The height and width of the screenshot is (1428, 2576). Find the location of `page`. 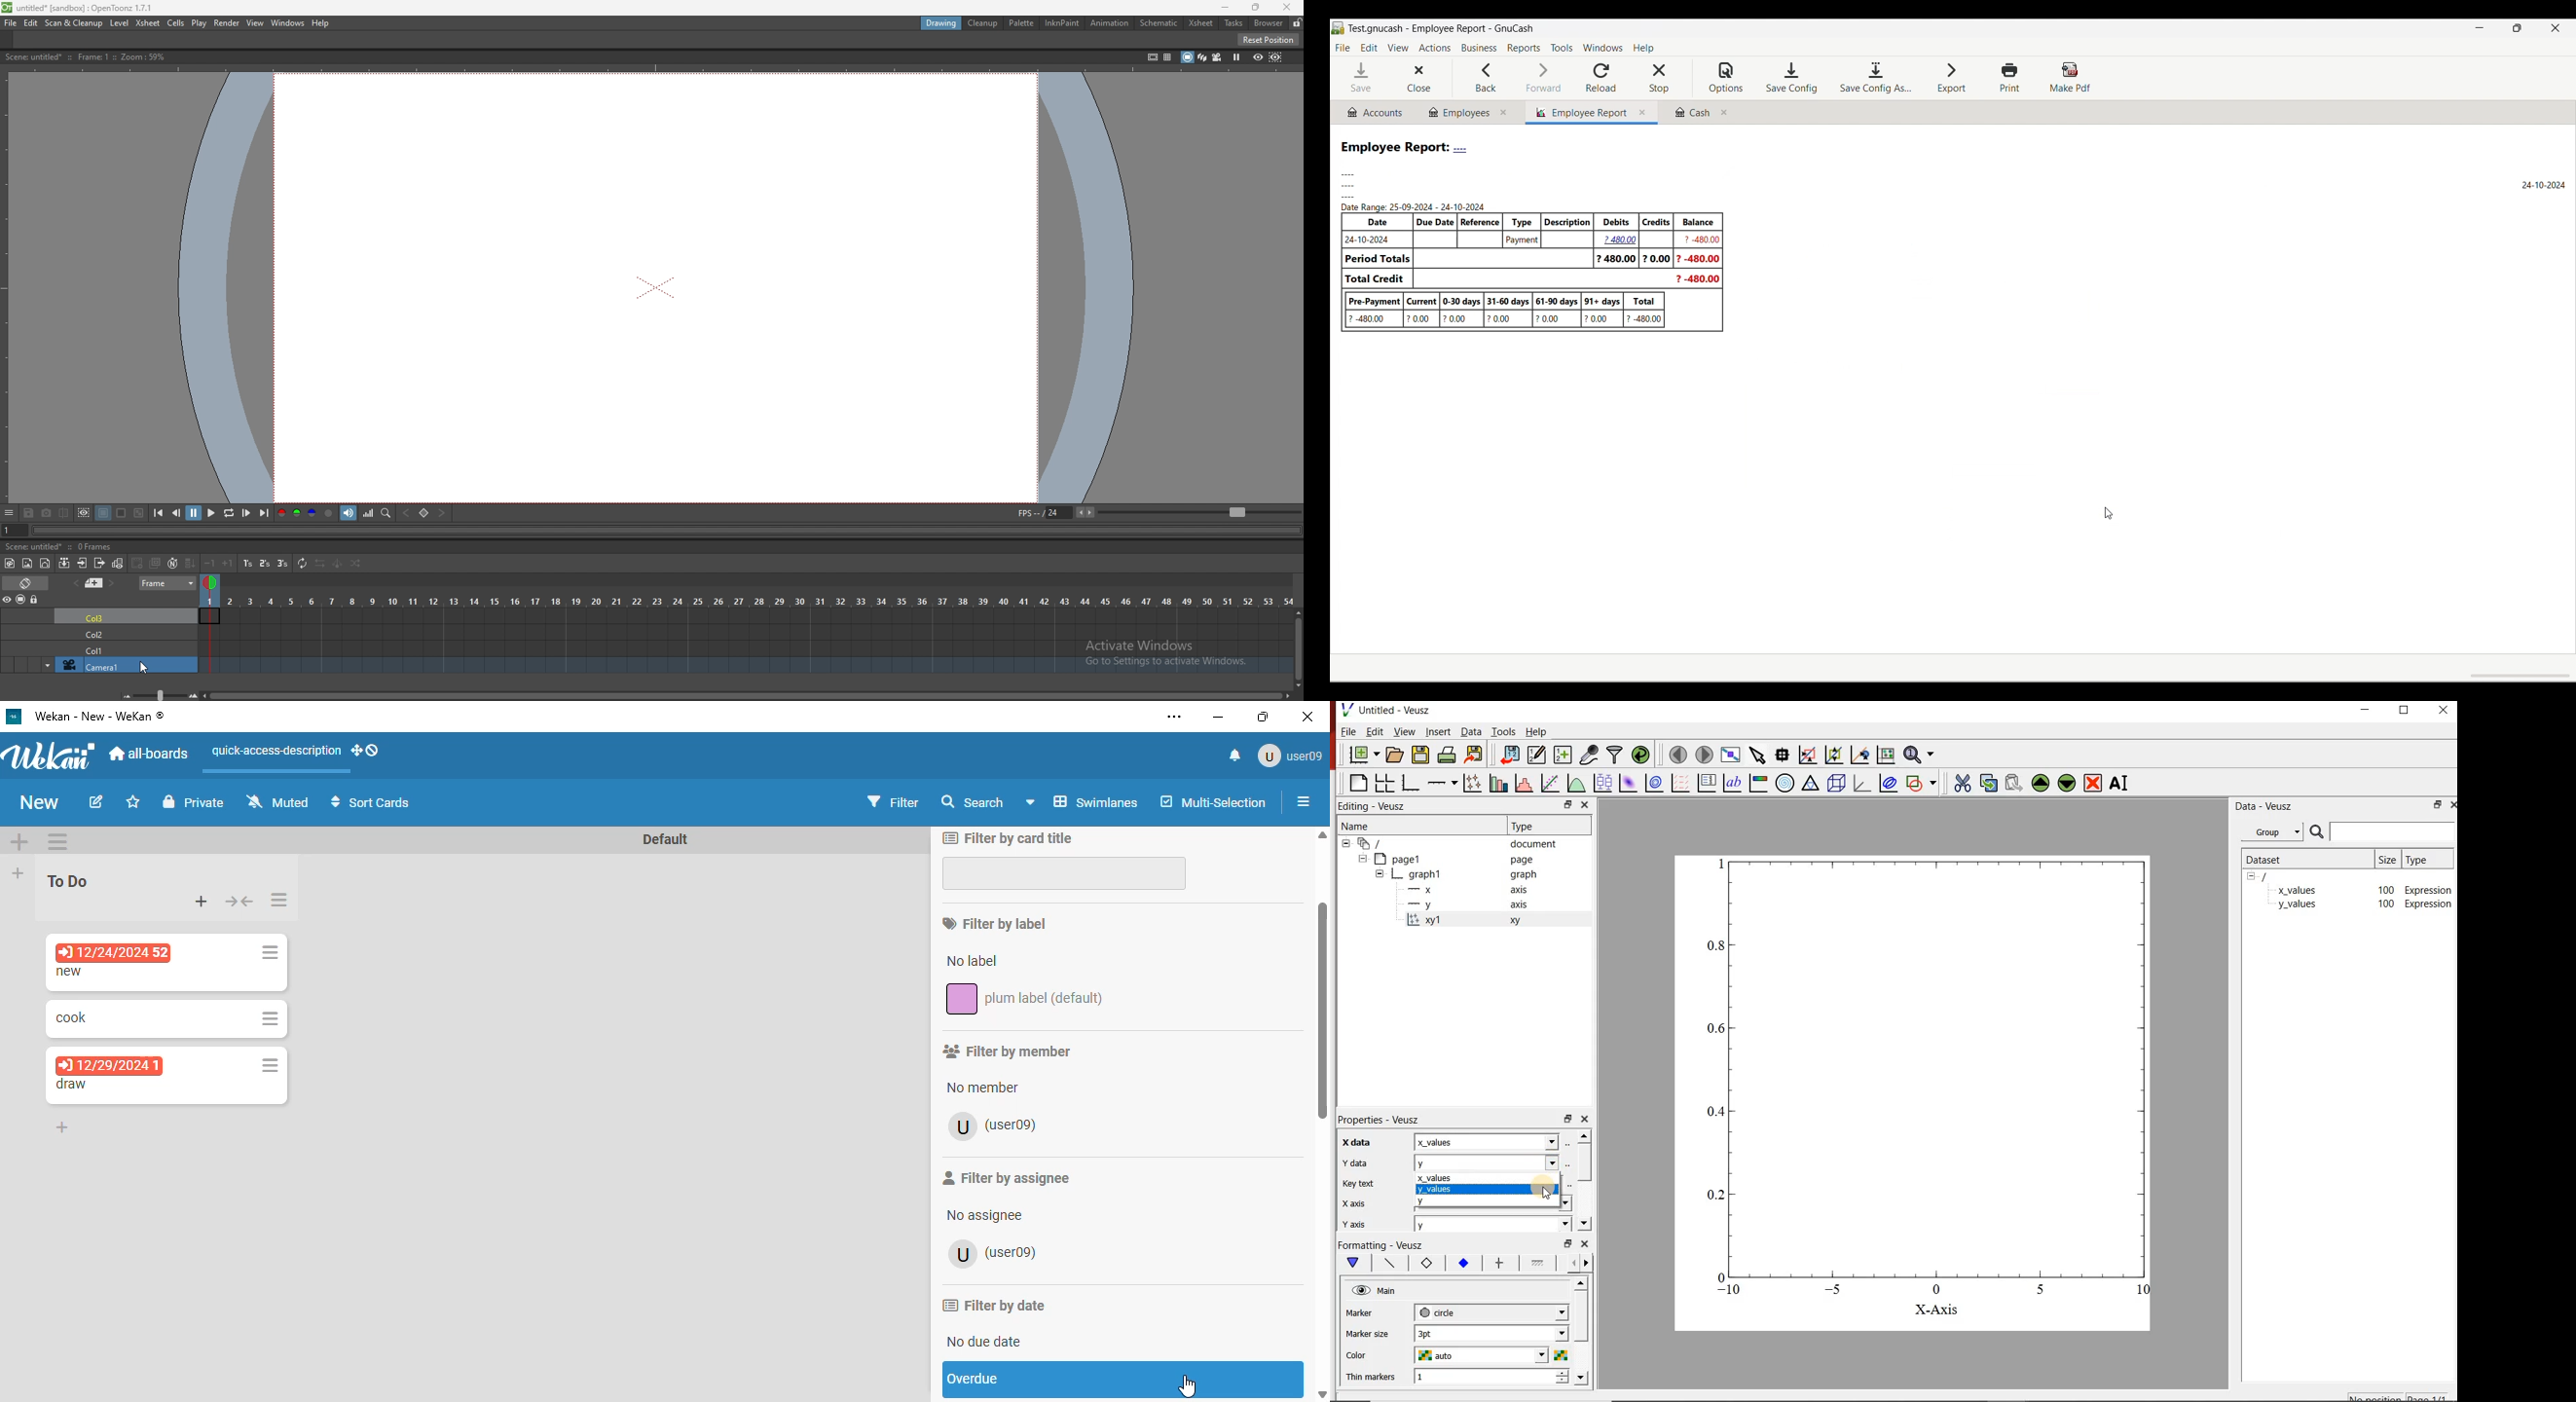

page is located at coordinates (1521, 858).